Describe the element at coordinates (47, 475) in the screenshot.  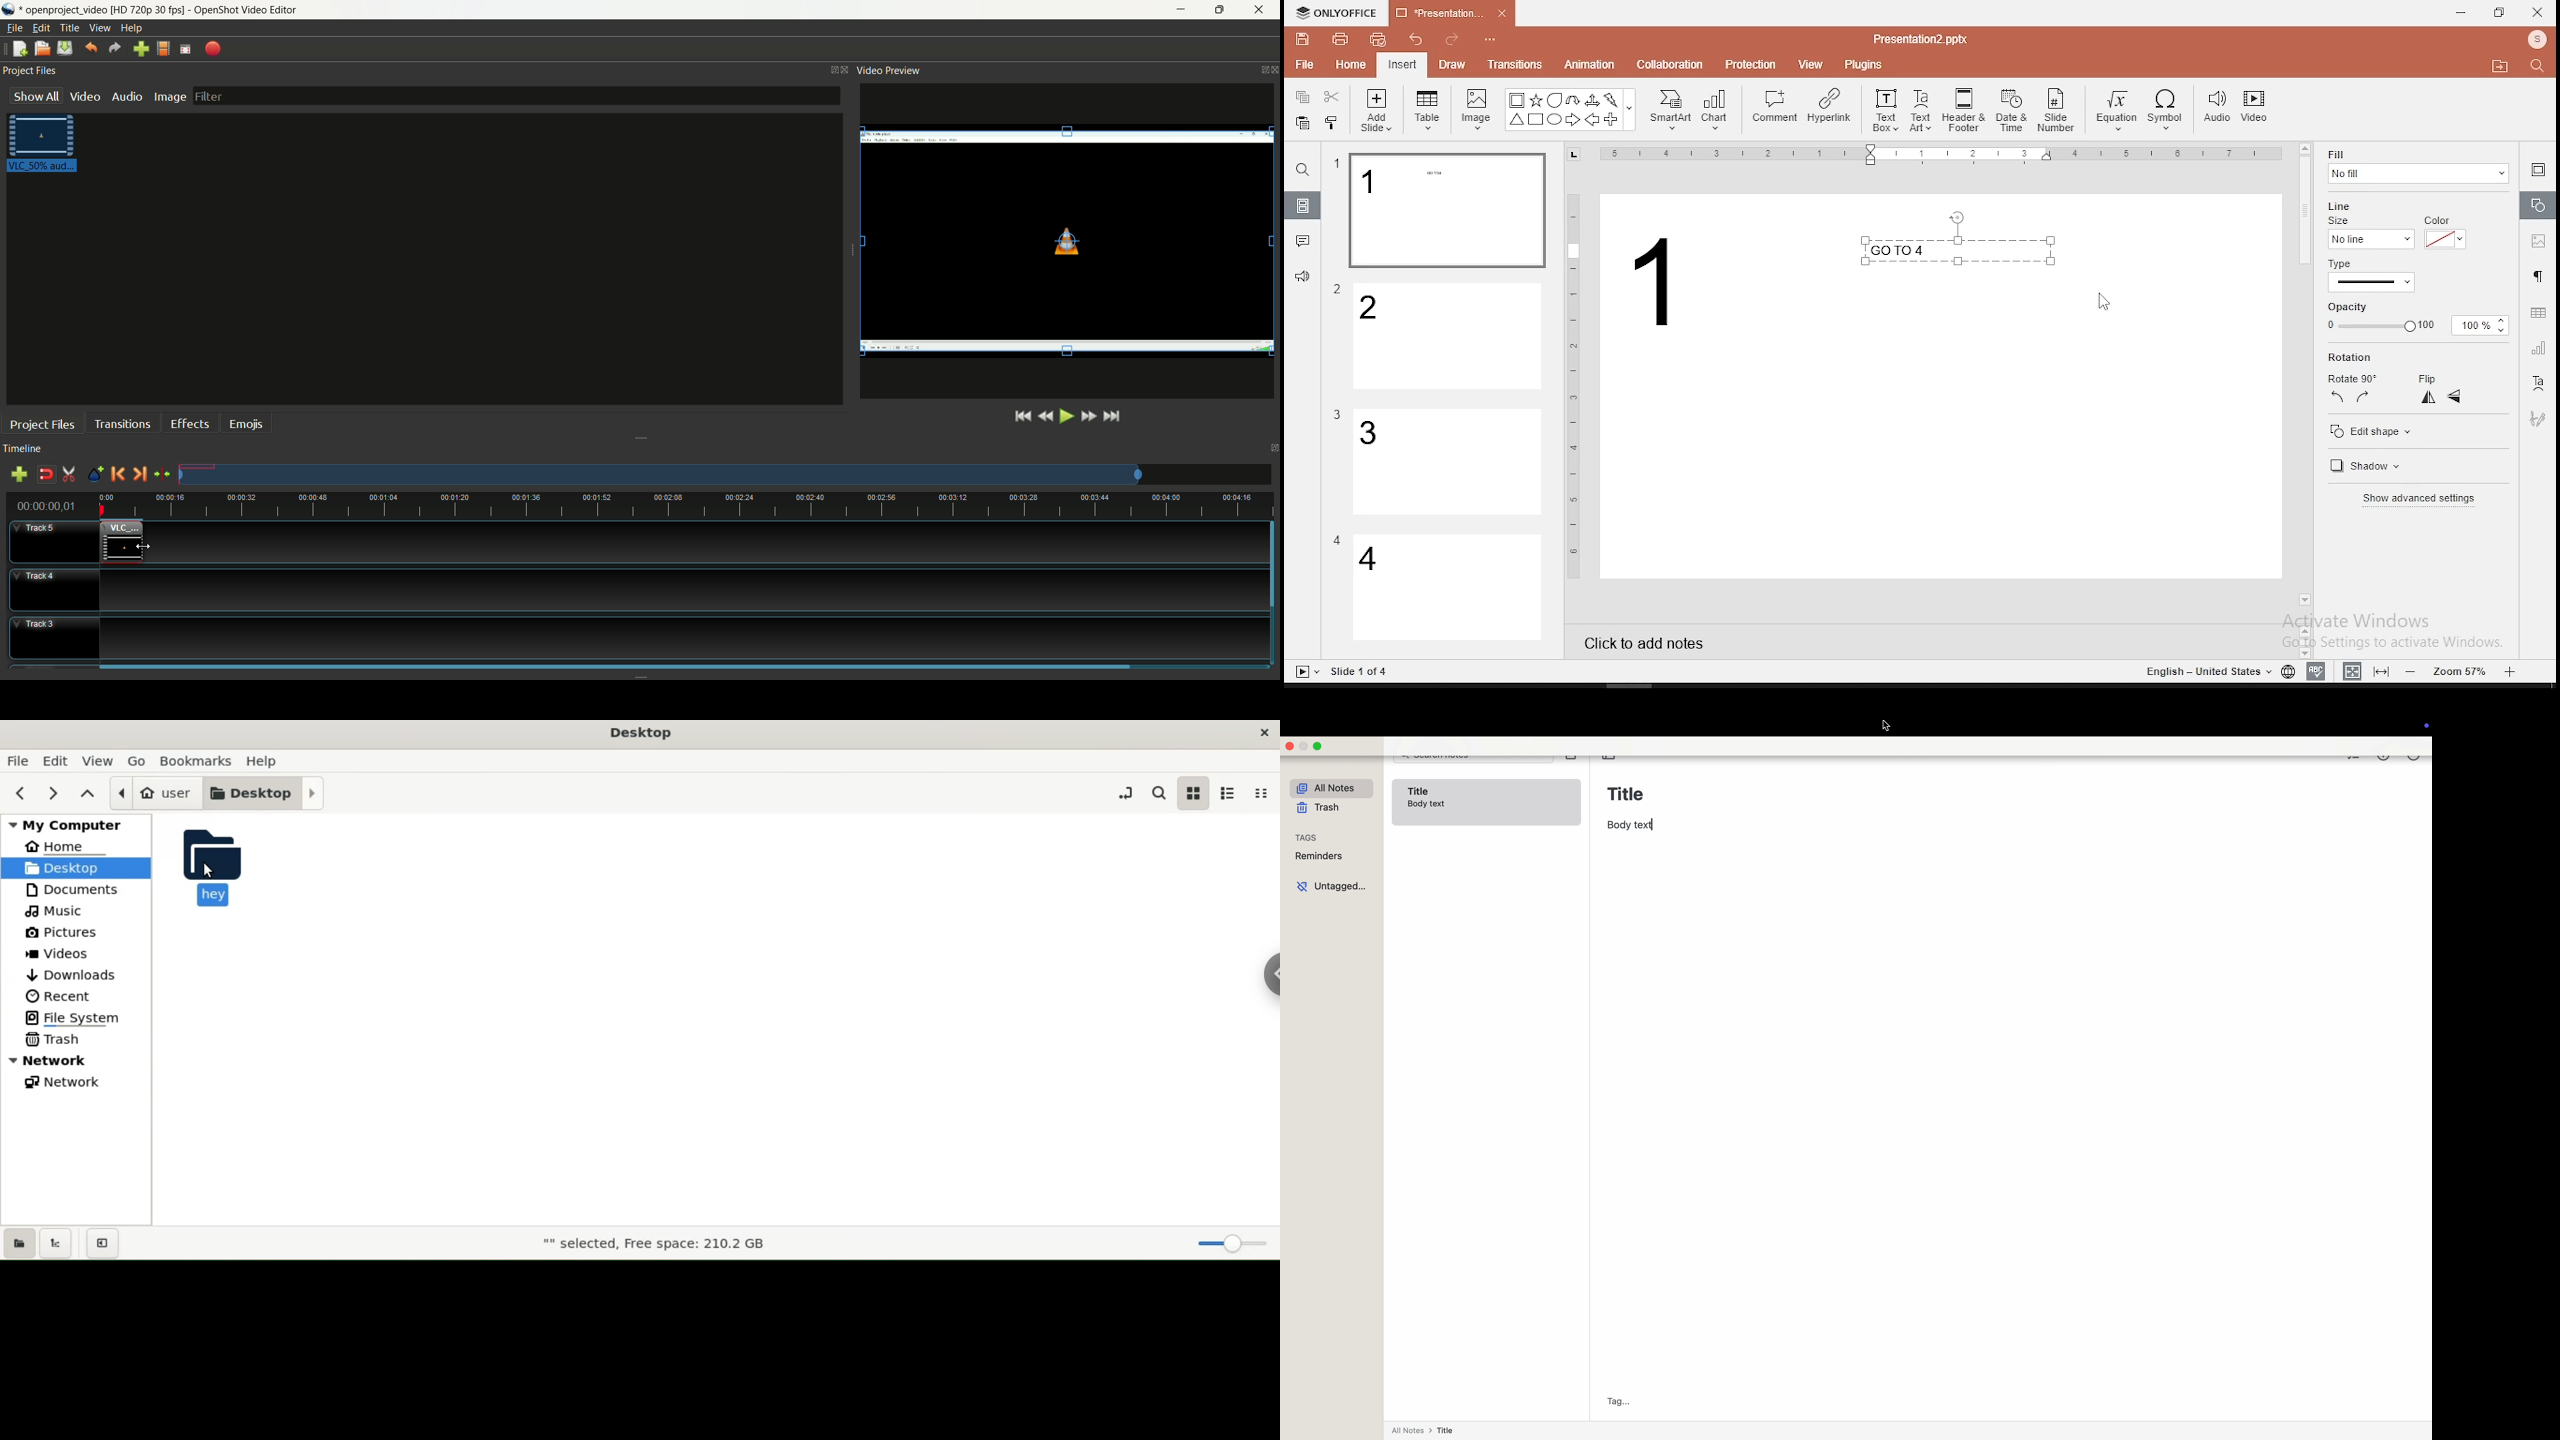
I see `disable snapping` at that location.